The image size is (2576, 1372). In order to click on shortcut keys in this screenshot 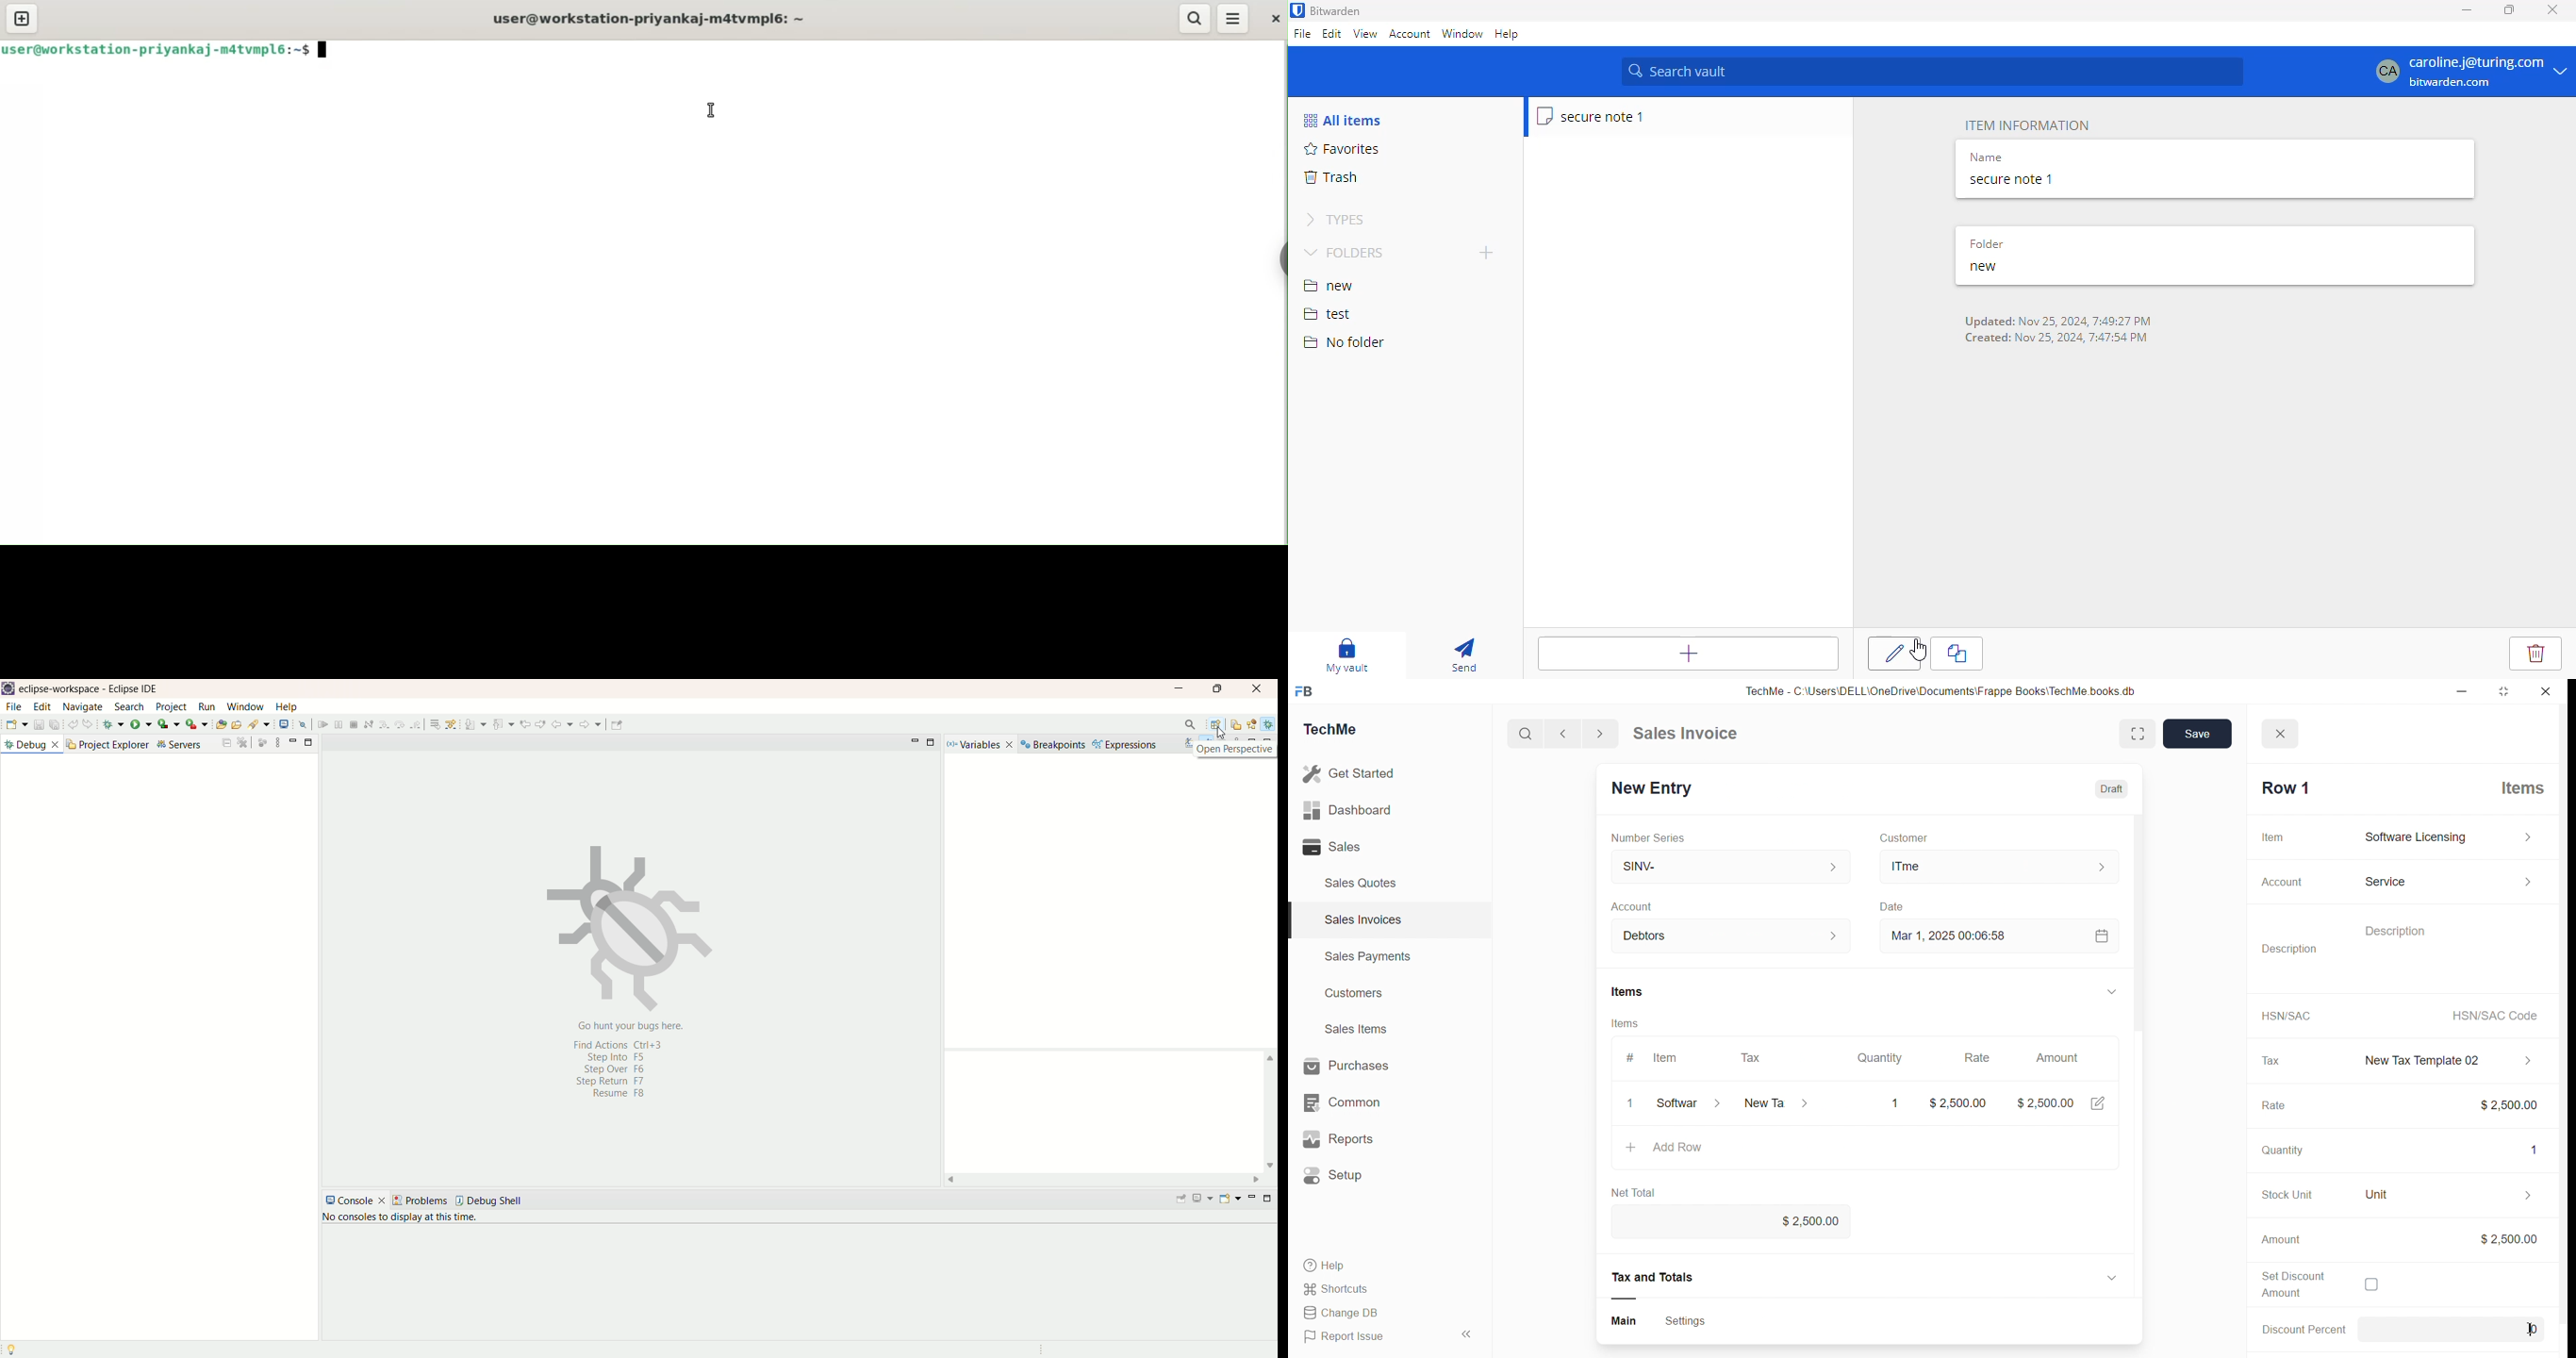, I will do `click(617, 1070)`.